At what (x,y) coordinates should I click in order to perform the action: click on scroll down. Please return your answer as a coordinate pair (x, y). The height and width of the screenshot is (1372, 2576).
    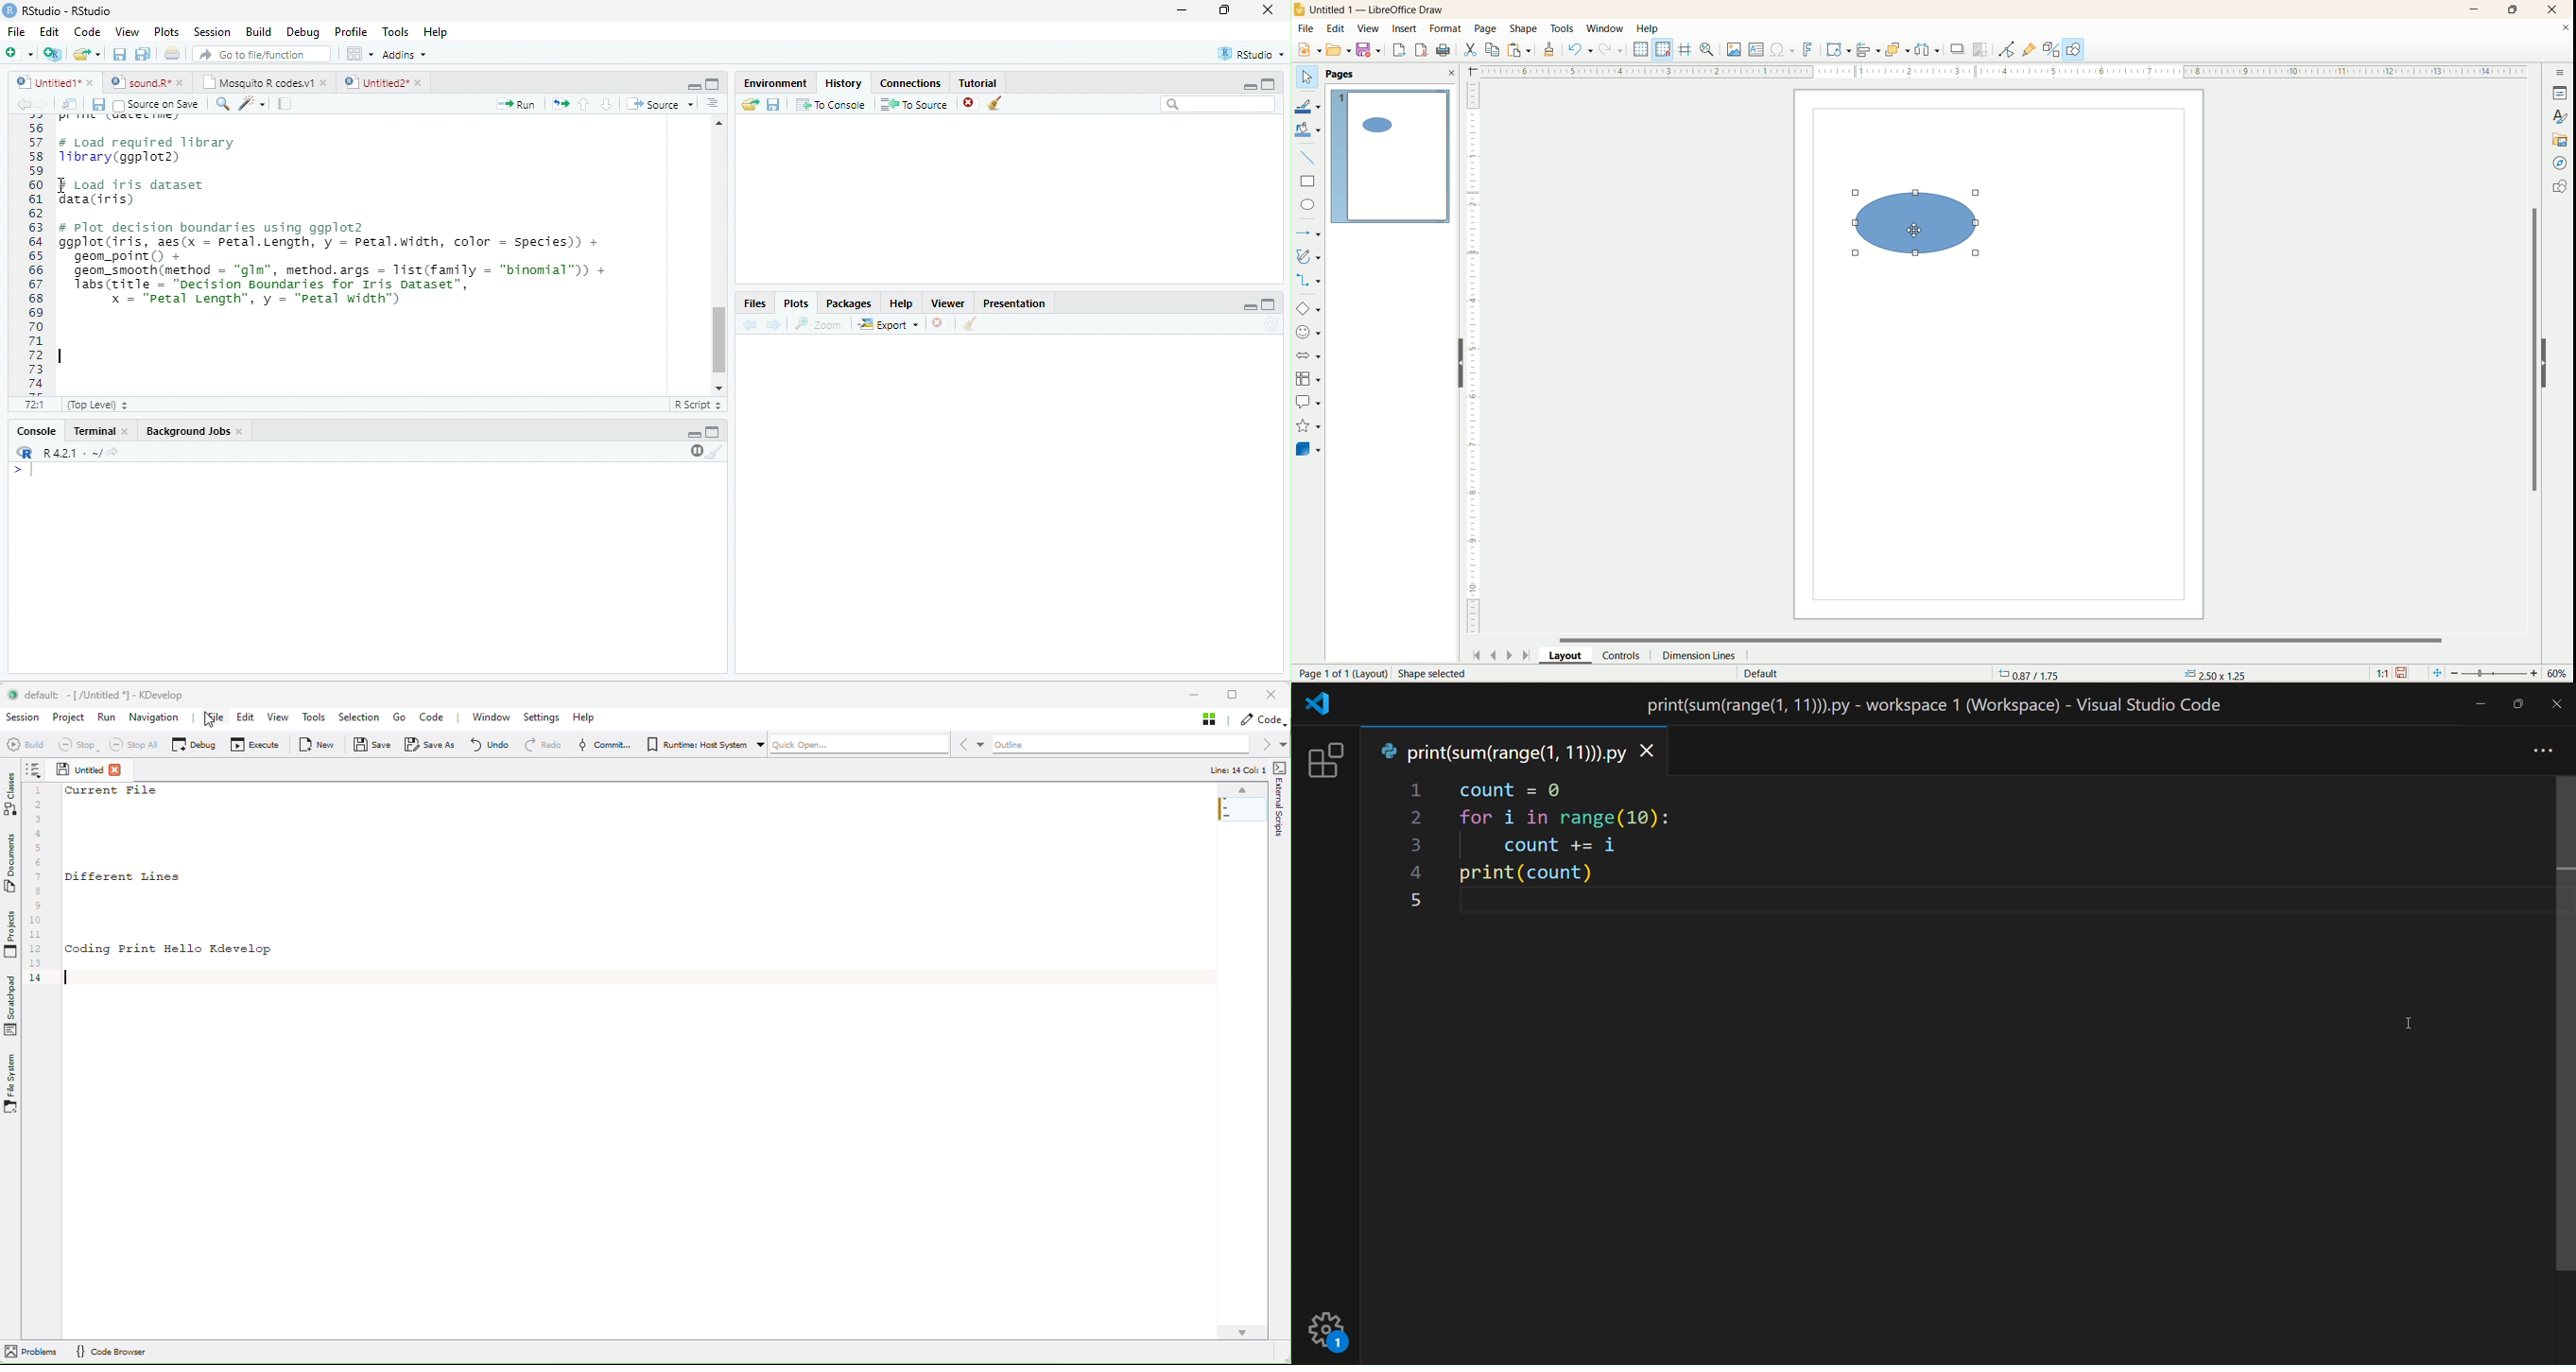
    Looking at the image, I should click on (718, 389).